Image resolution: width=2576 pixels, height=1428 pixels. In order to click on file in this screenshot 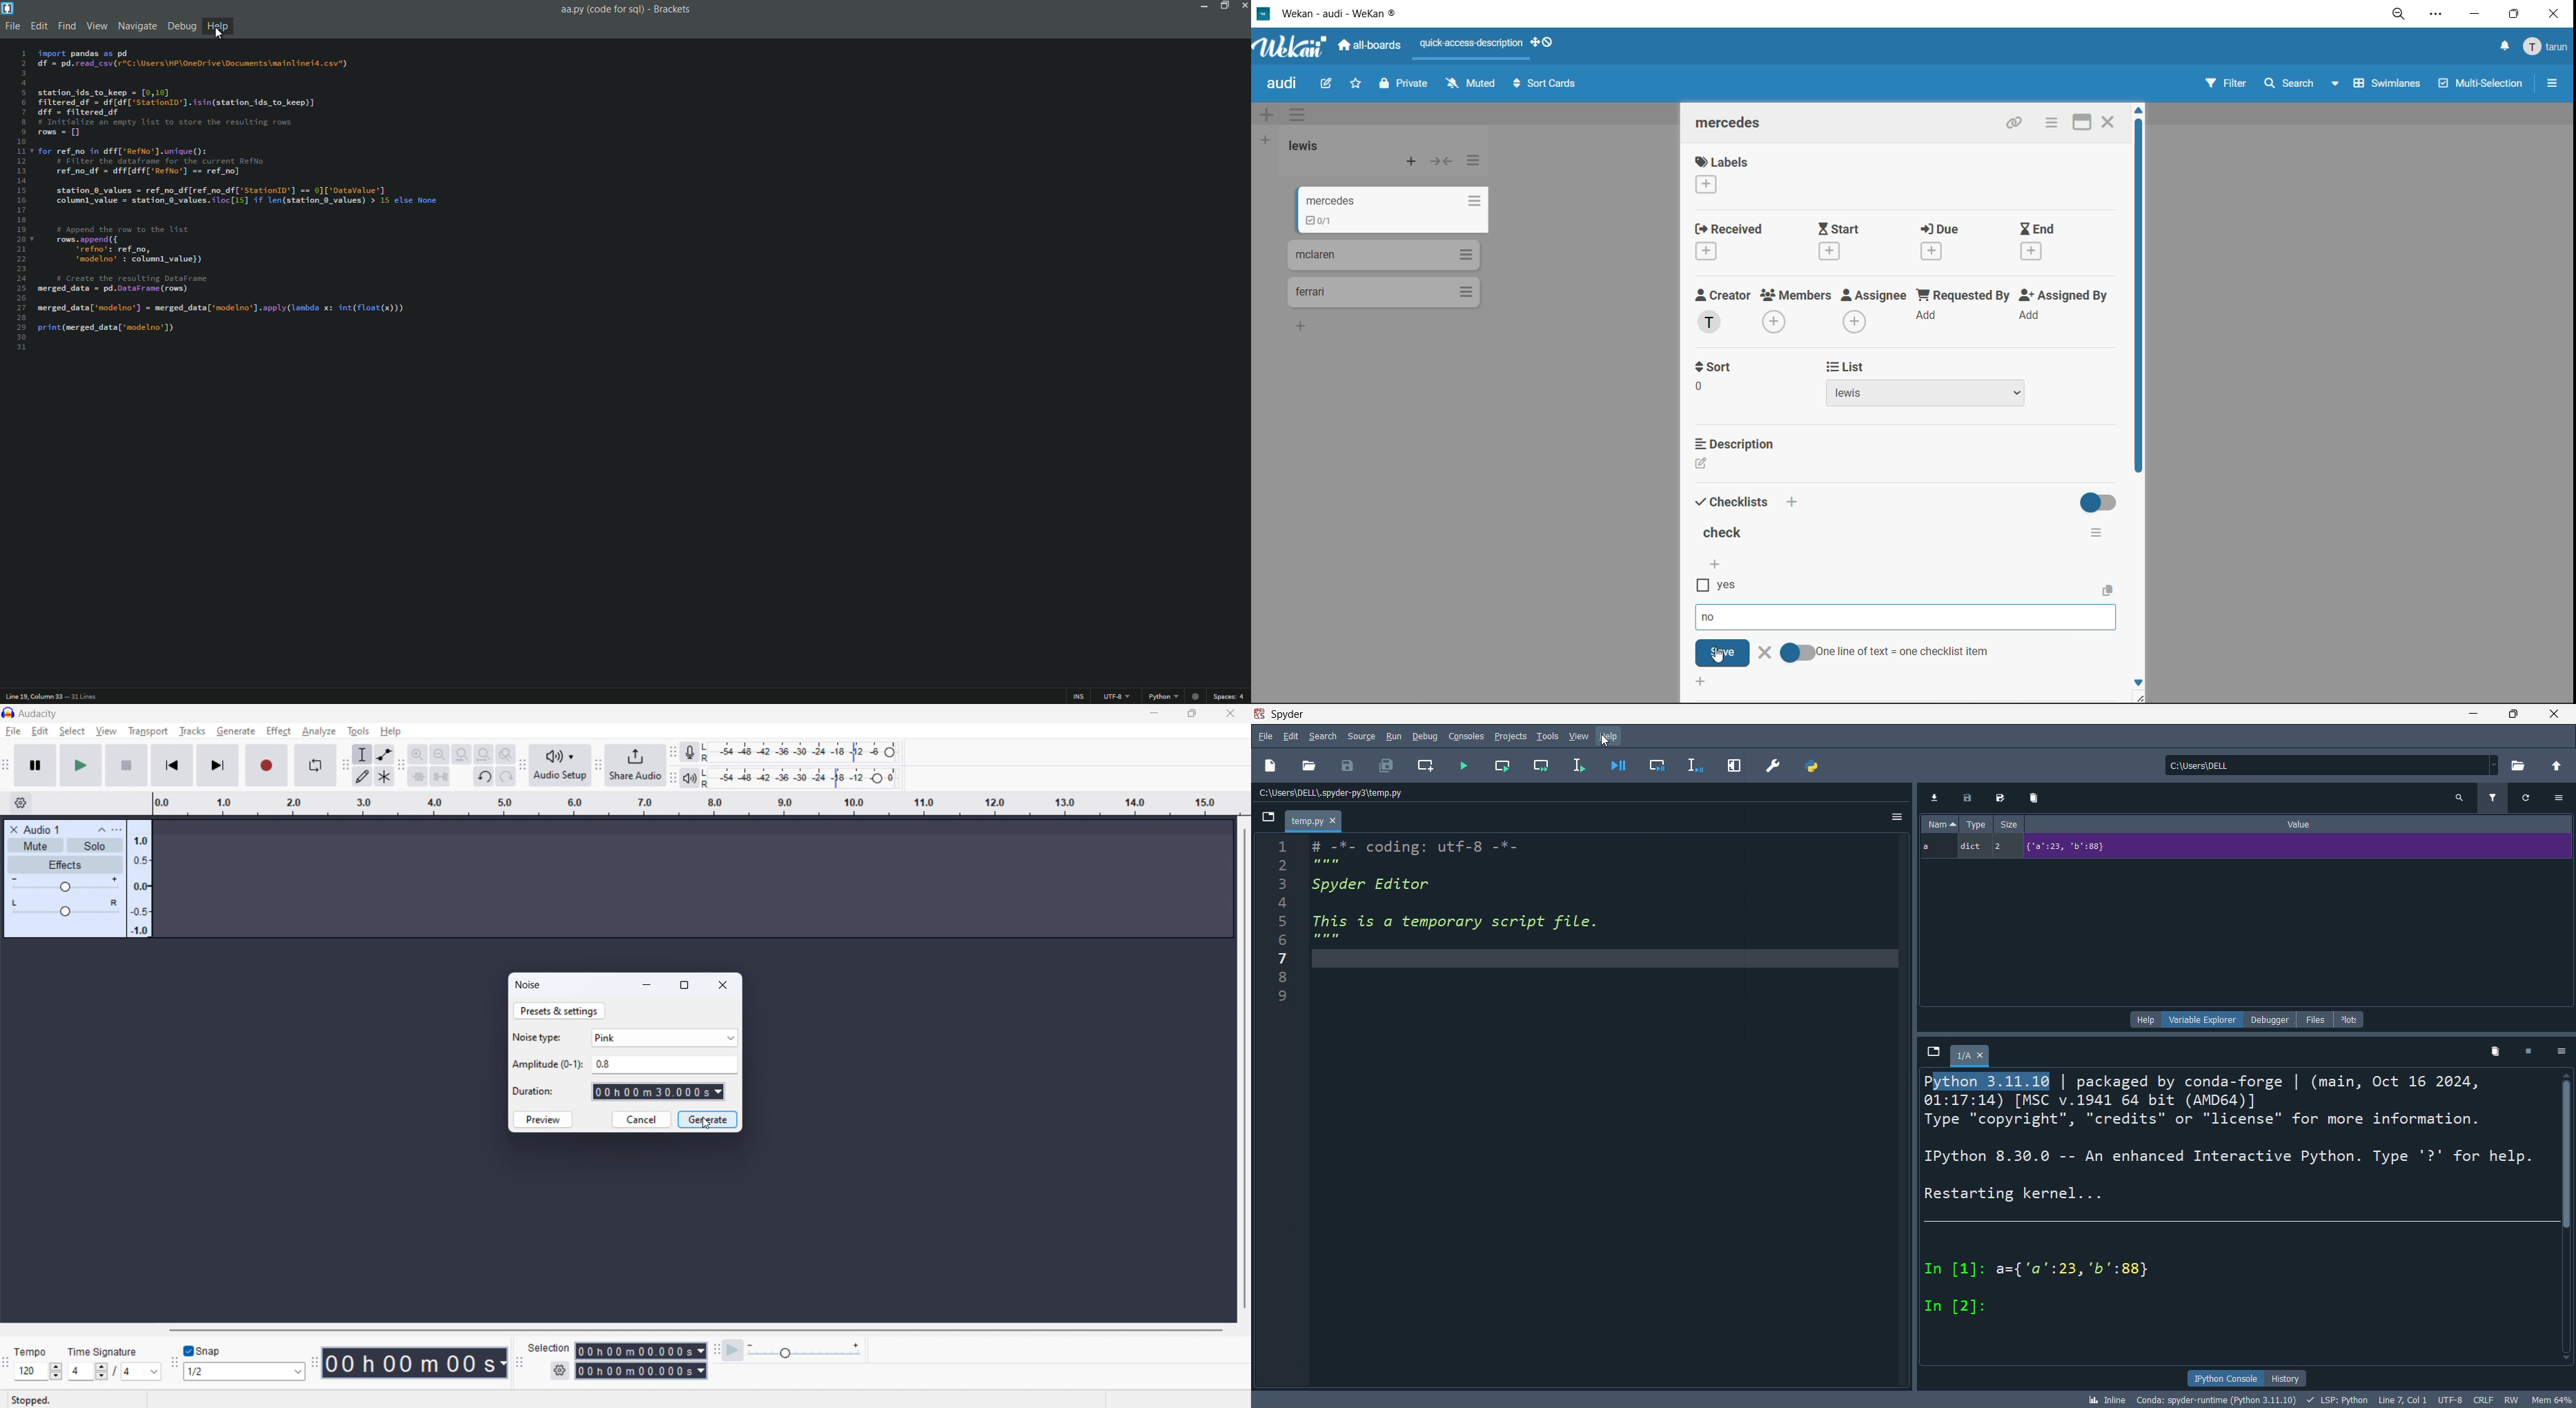, I will do `click(1263, 737)`.